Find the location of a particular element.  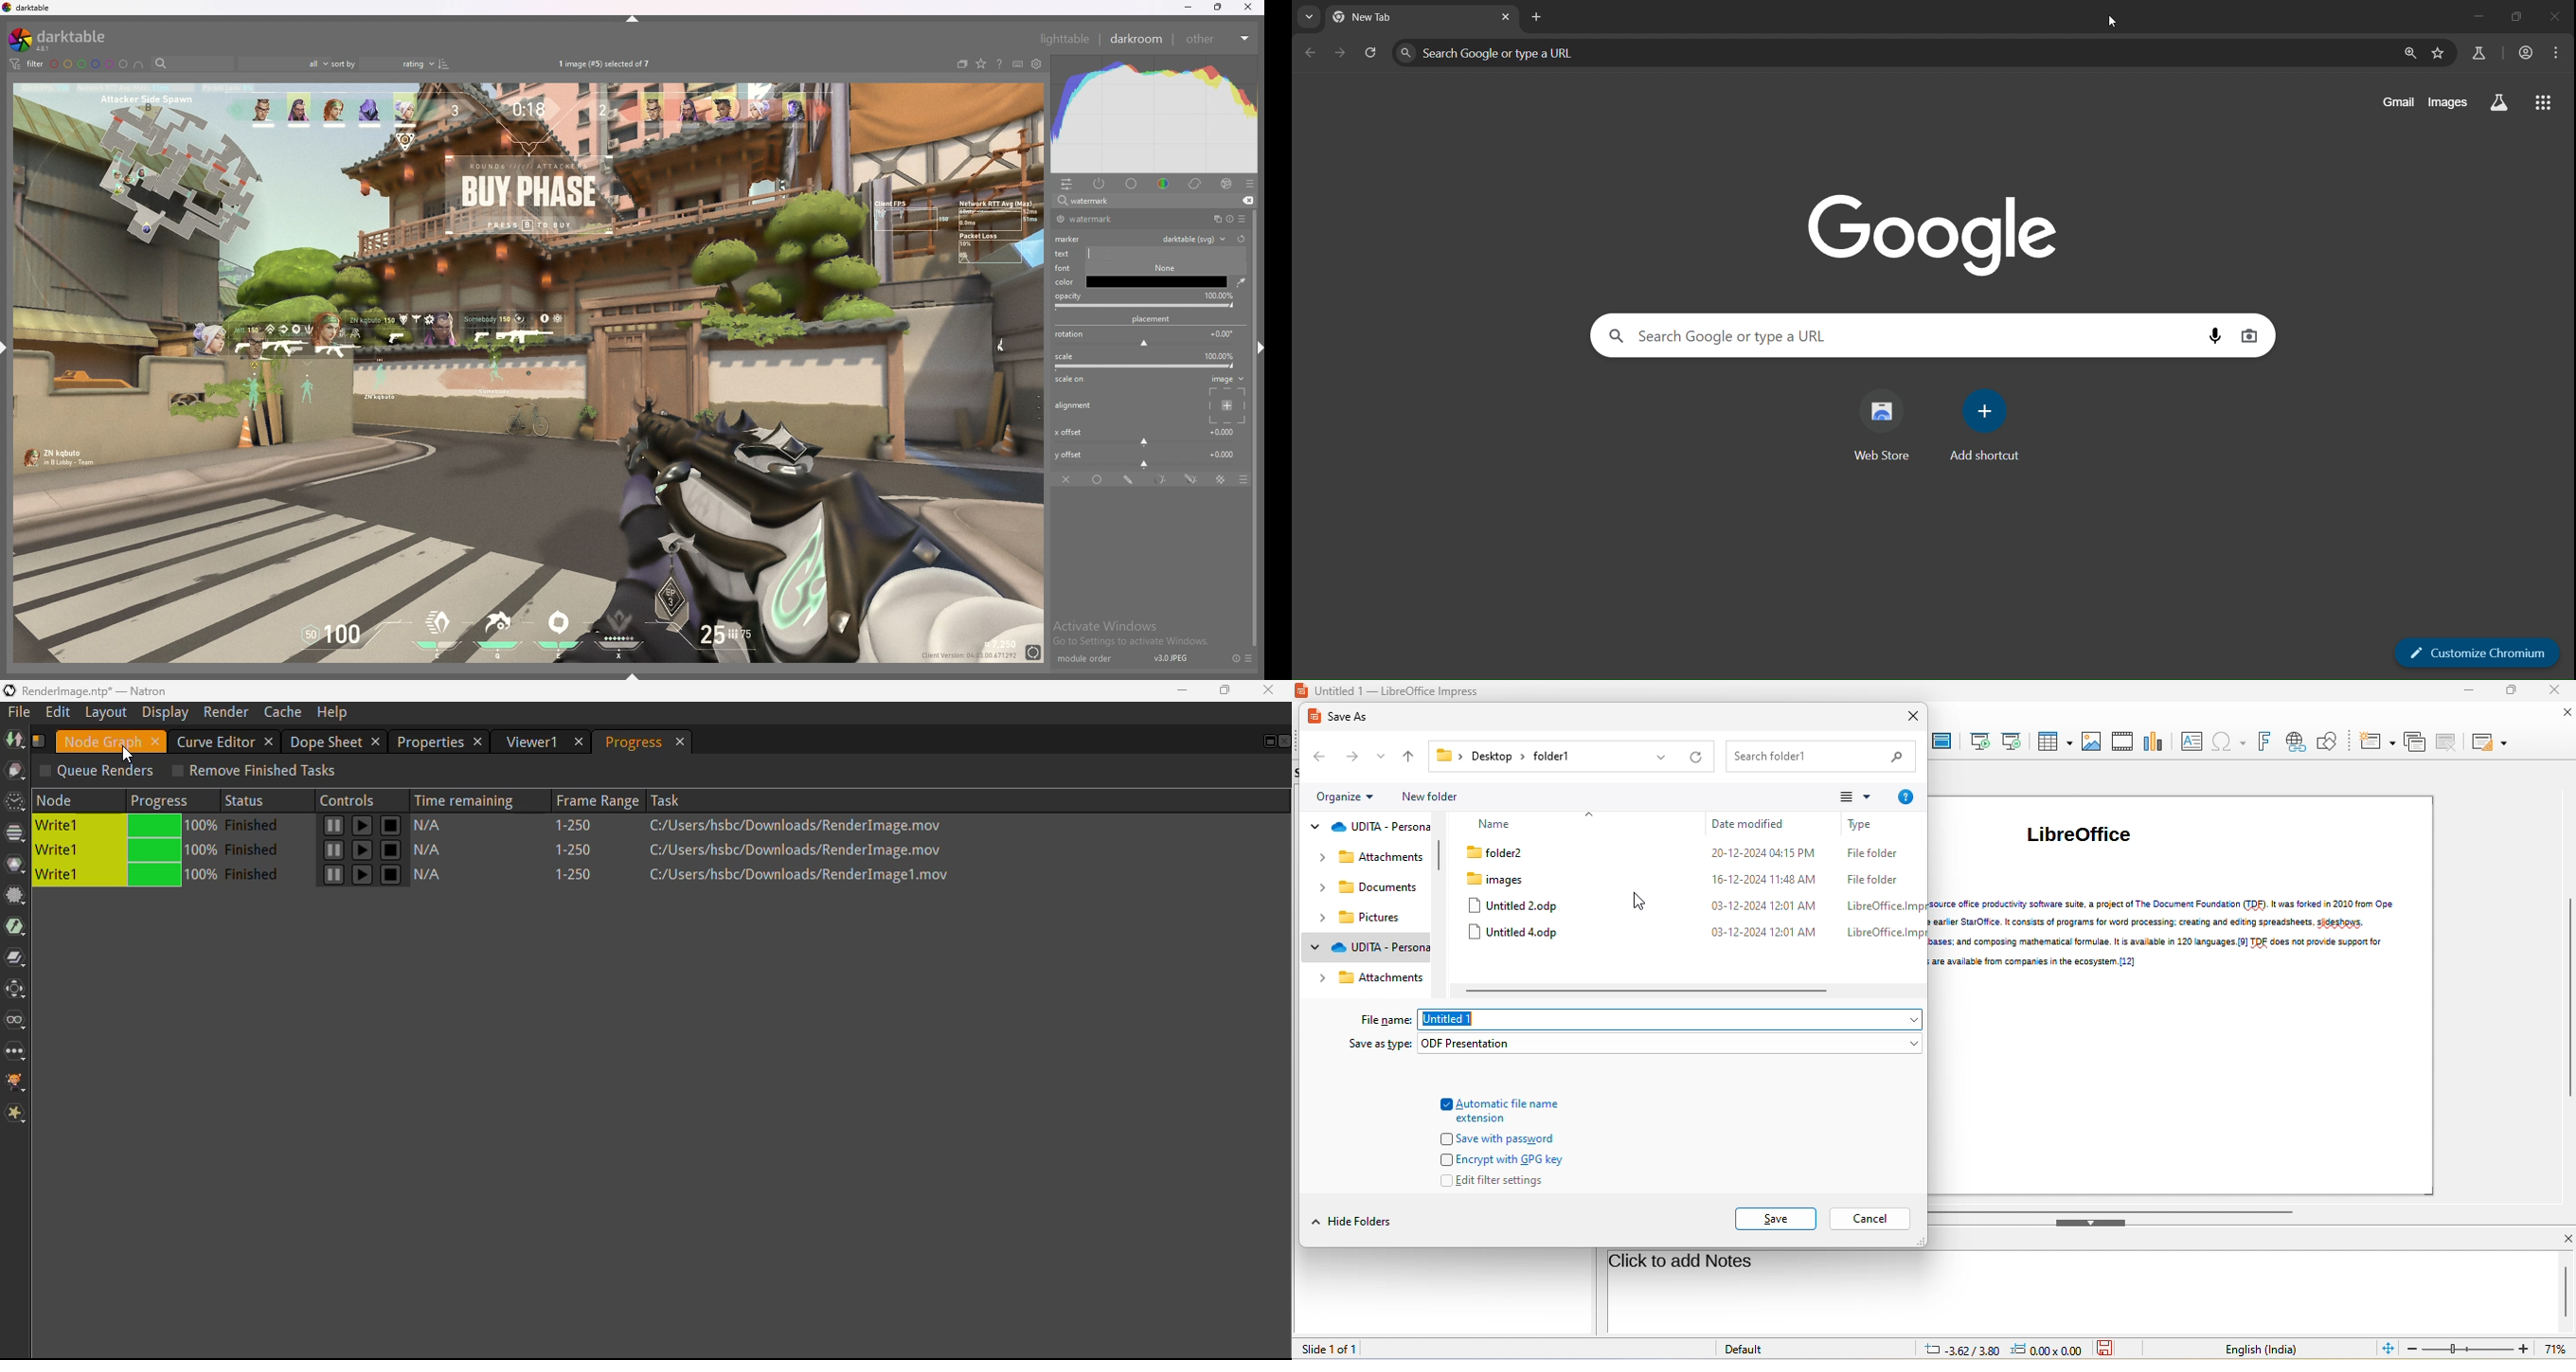

task is located at coordinates (669, 799).